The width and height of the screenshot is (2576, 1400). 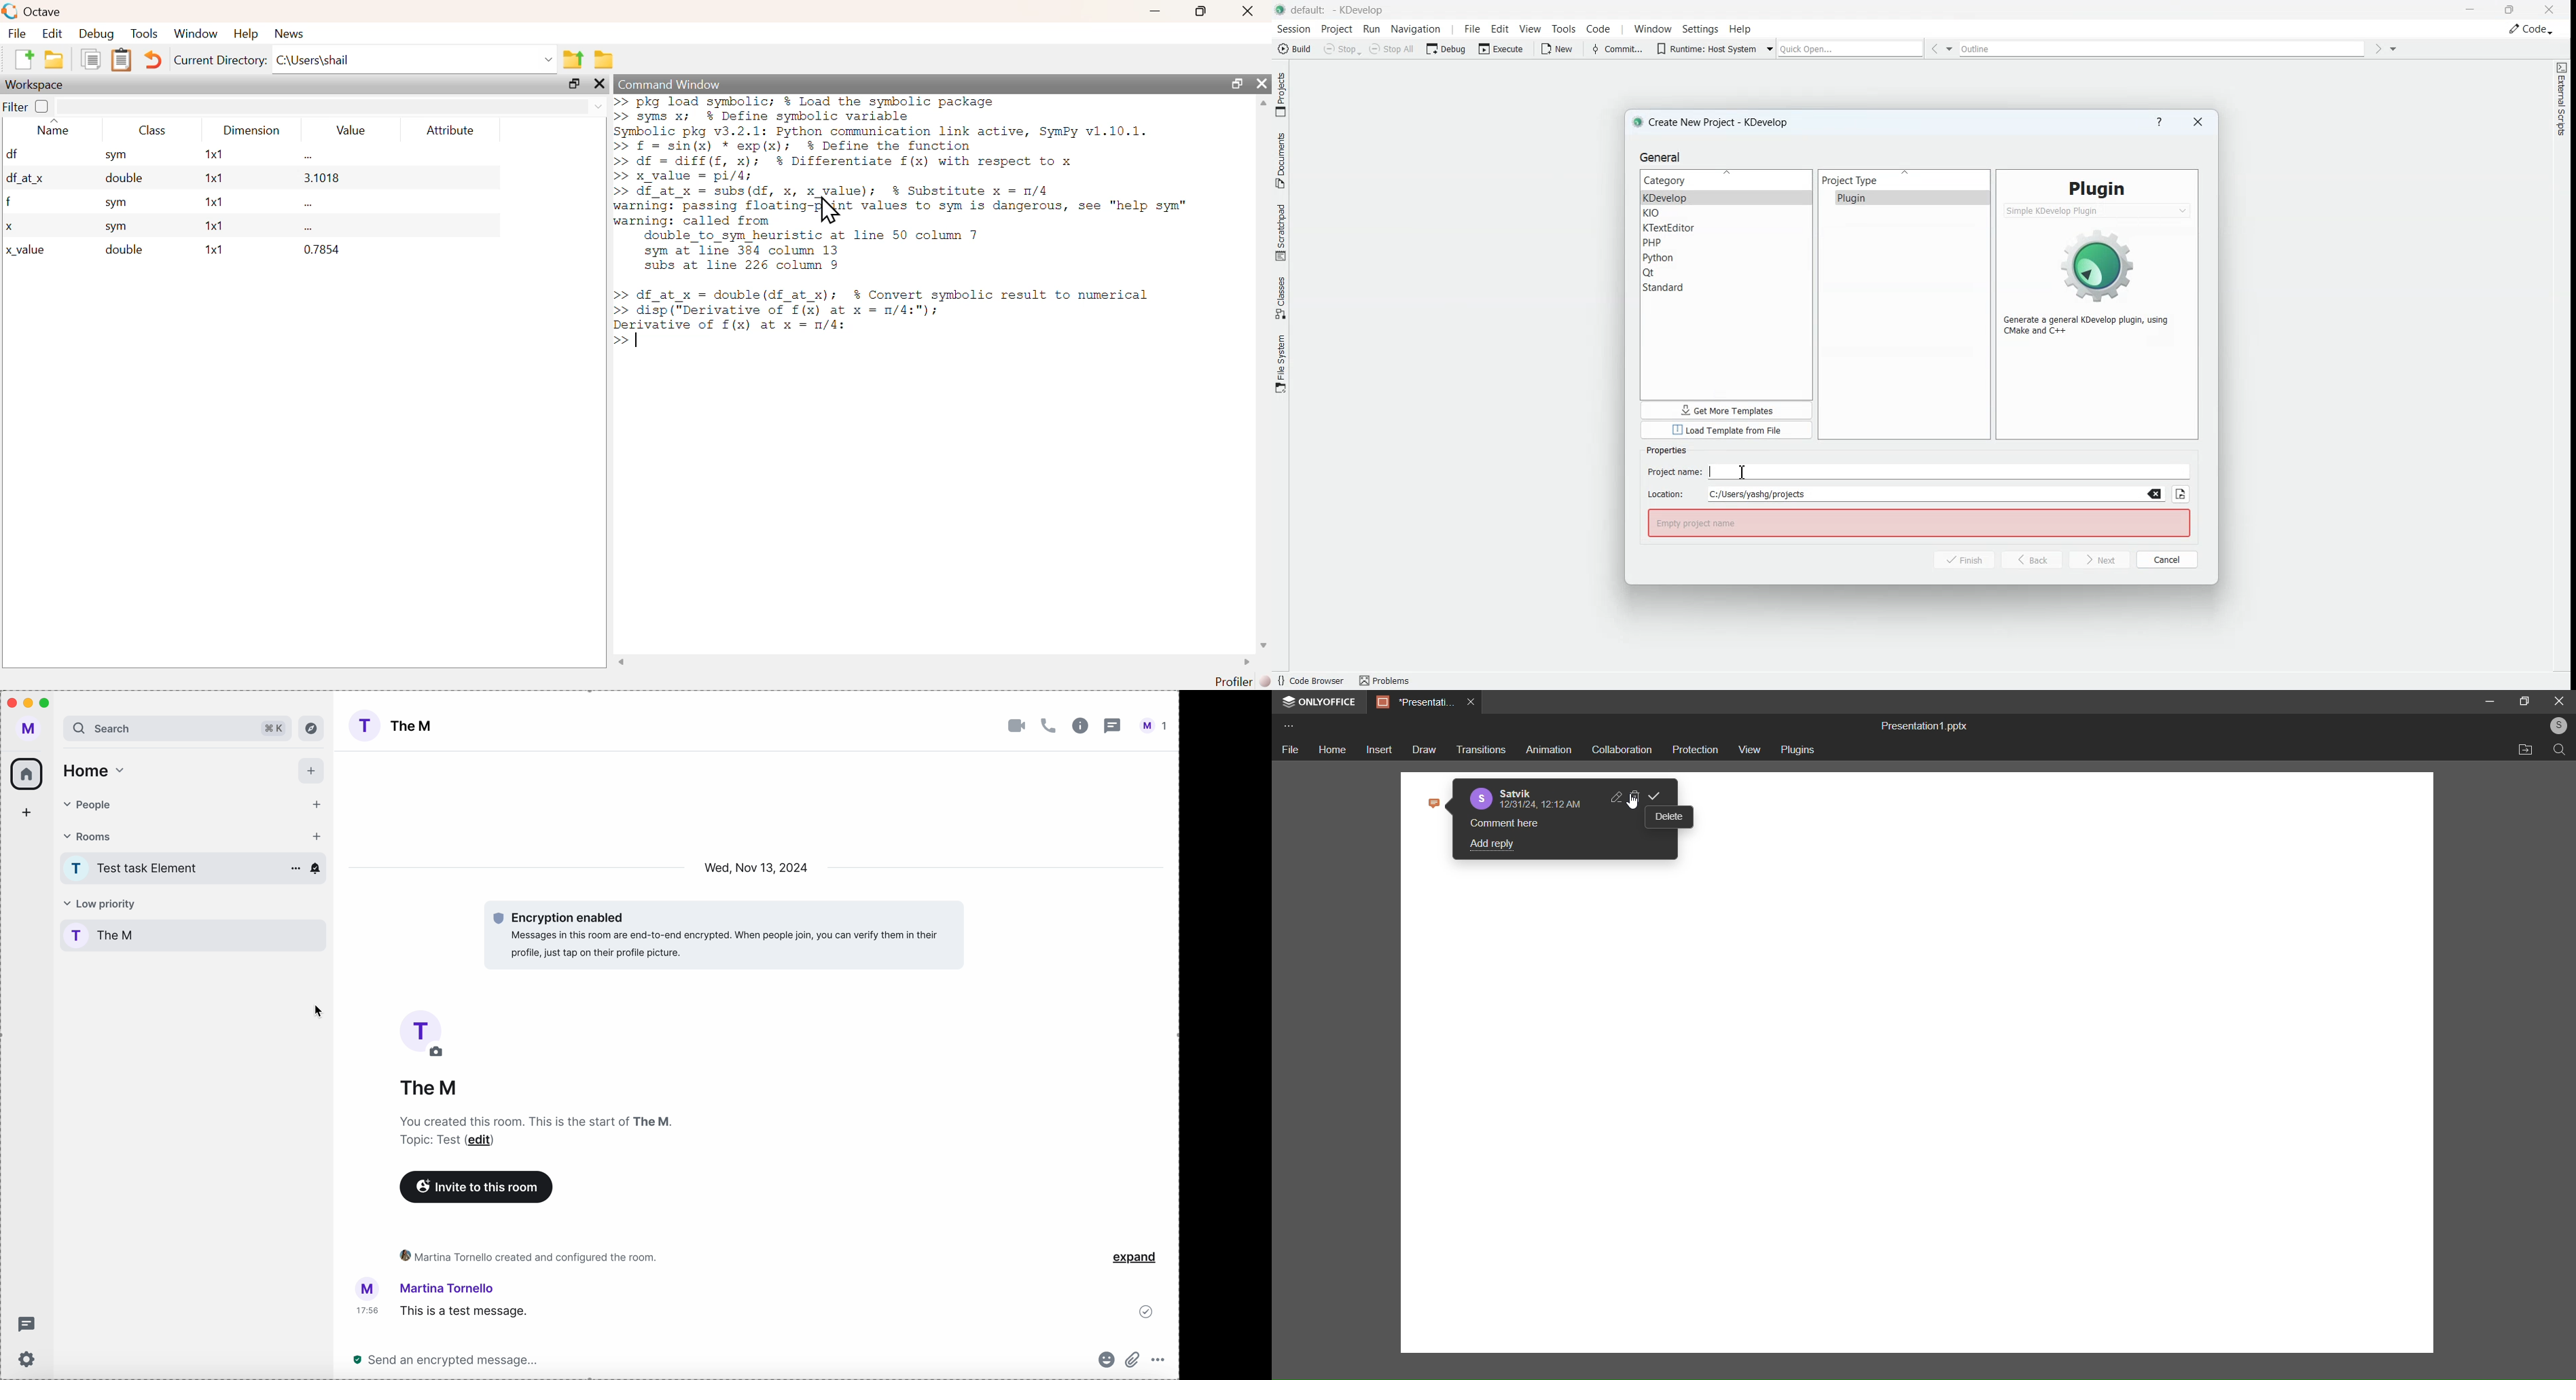 I want to click on close, so click(x=11, y=704).